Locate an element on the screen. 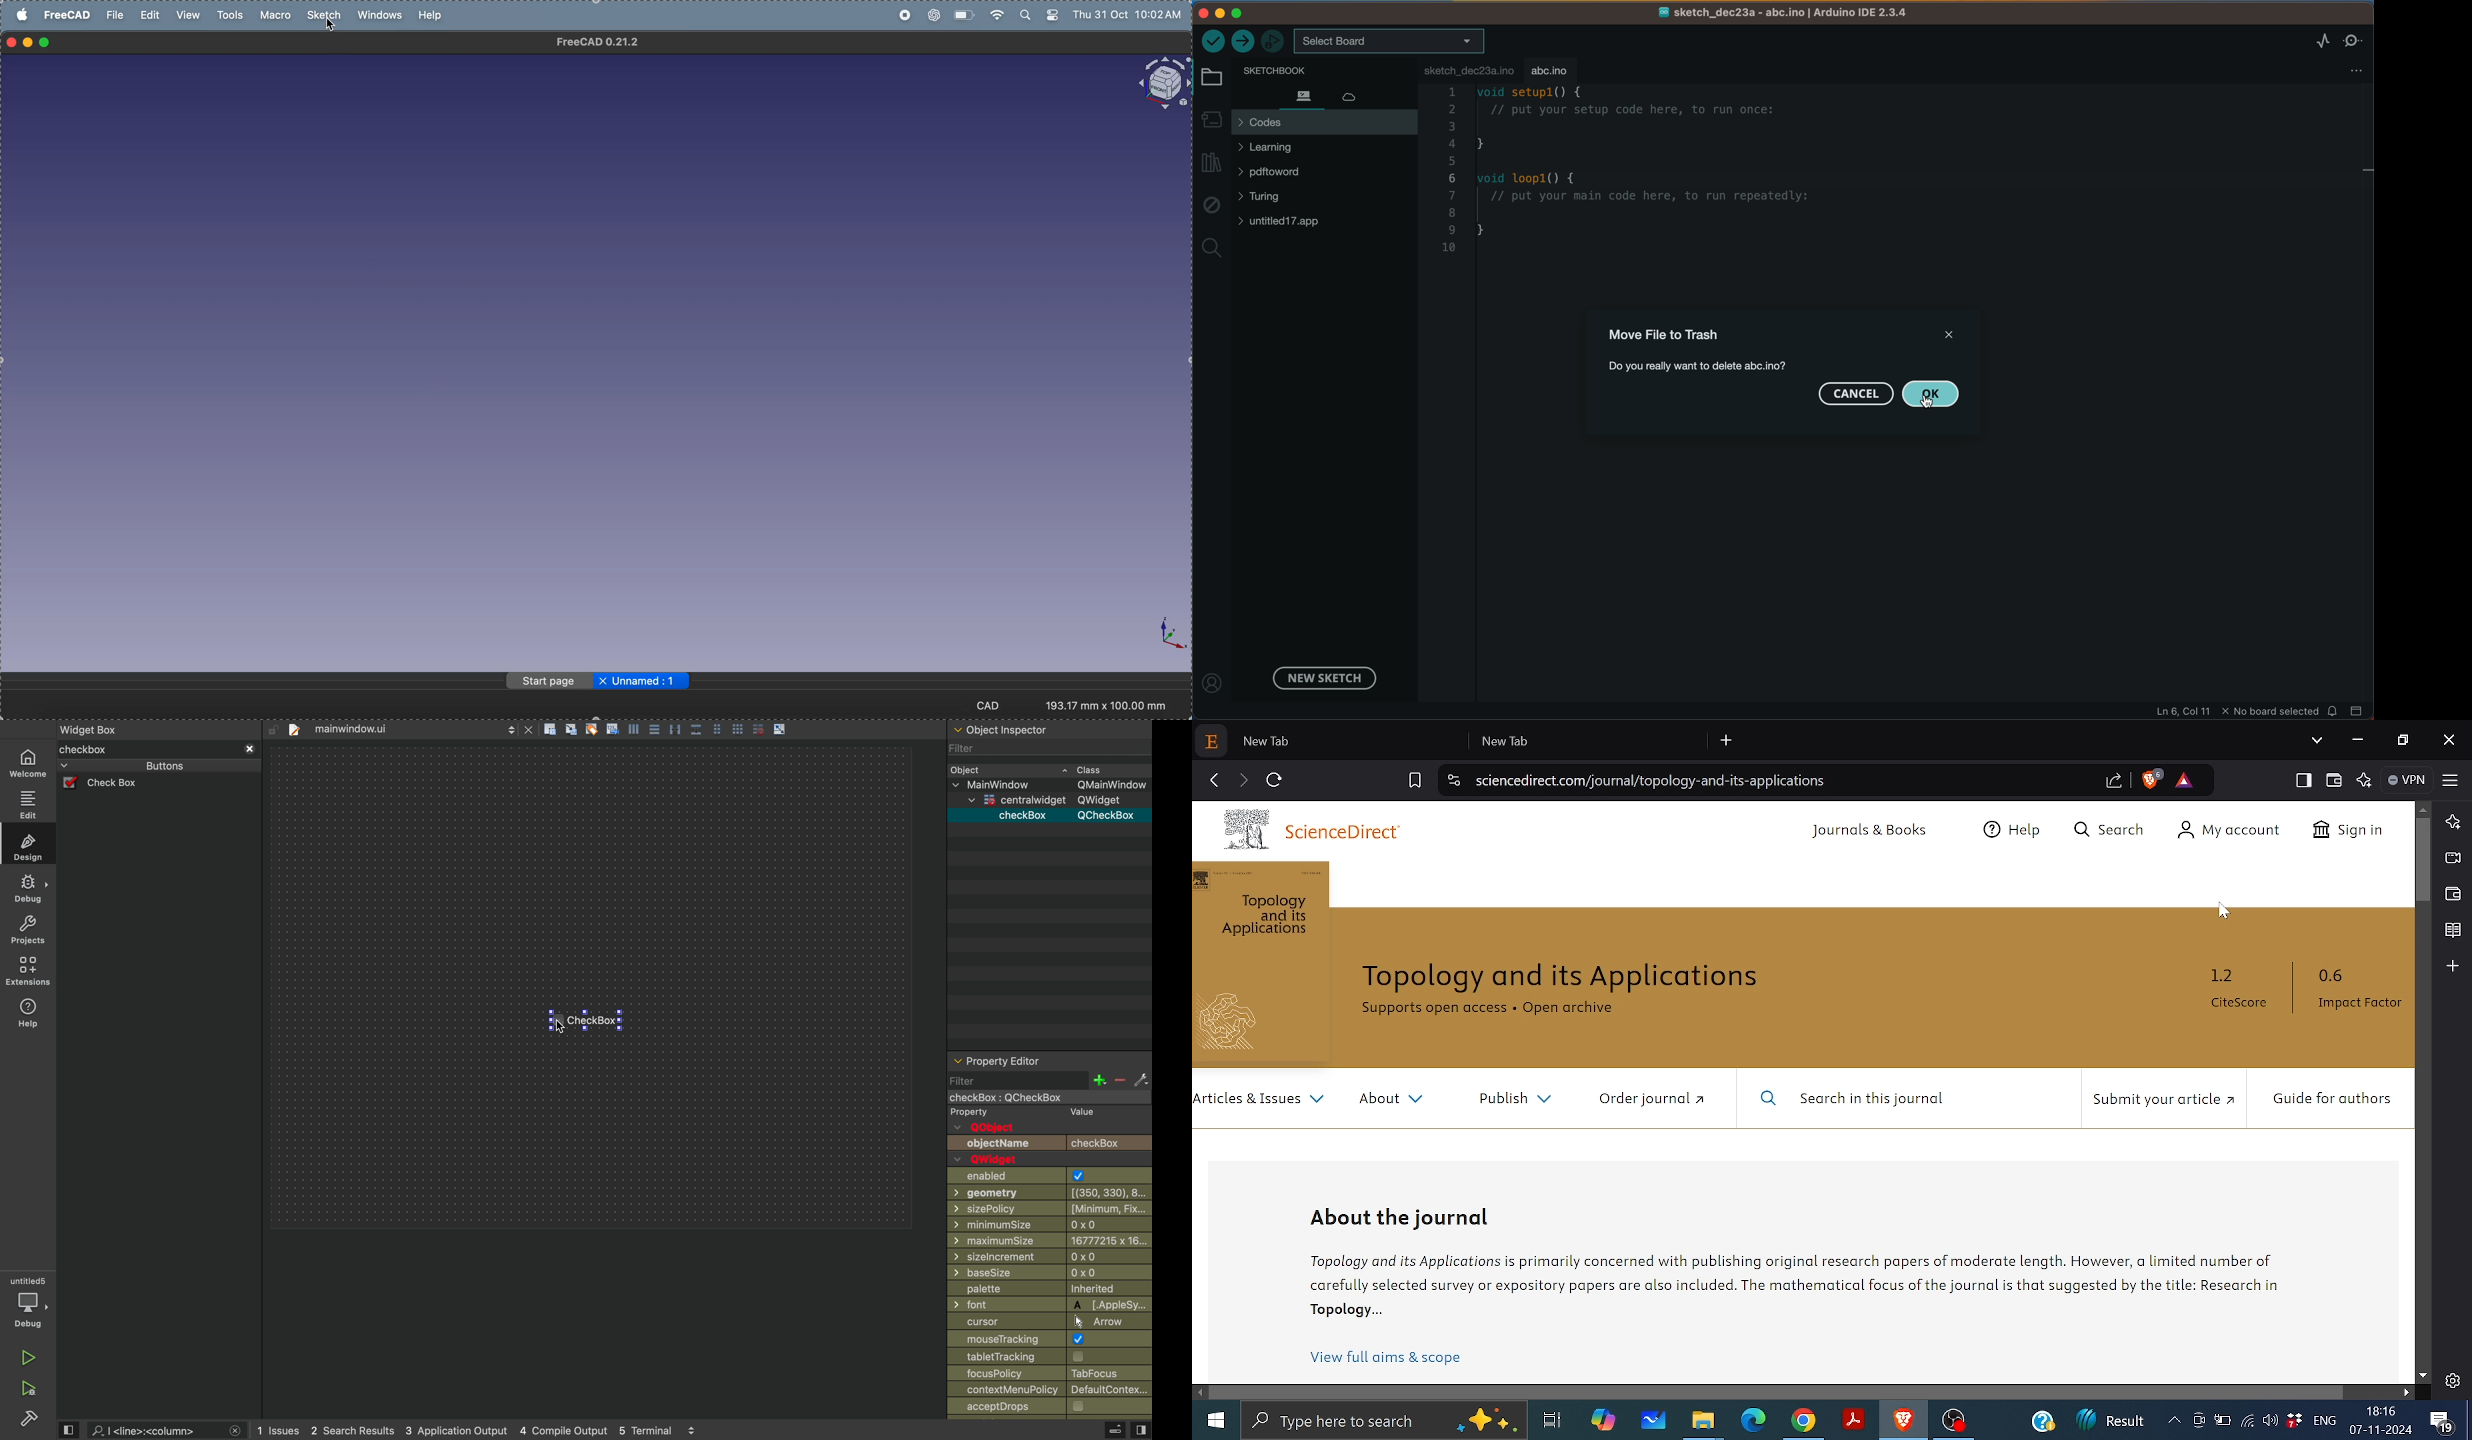  Leo AI is located at coordinates (2363, 779).